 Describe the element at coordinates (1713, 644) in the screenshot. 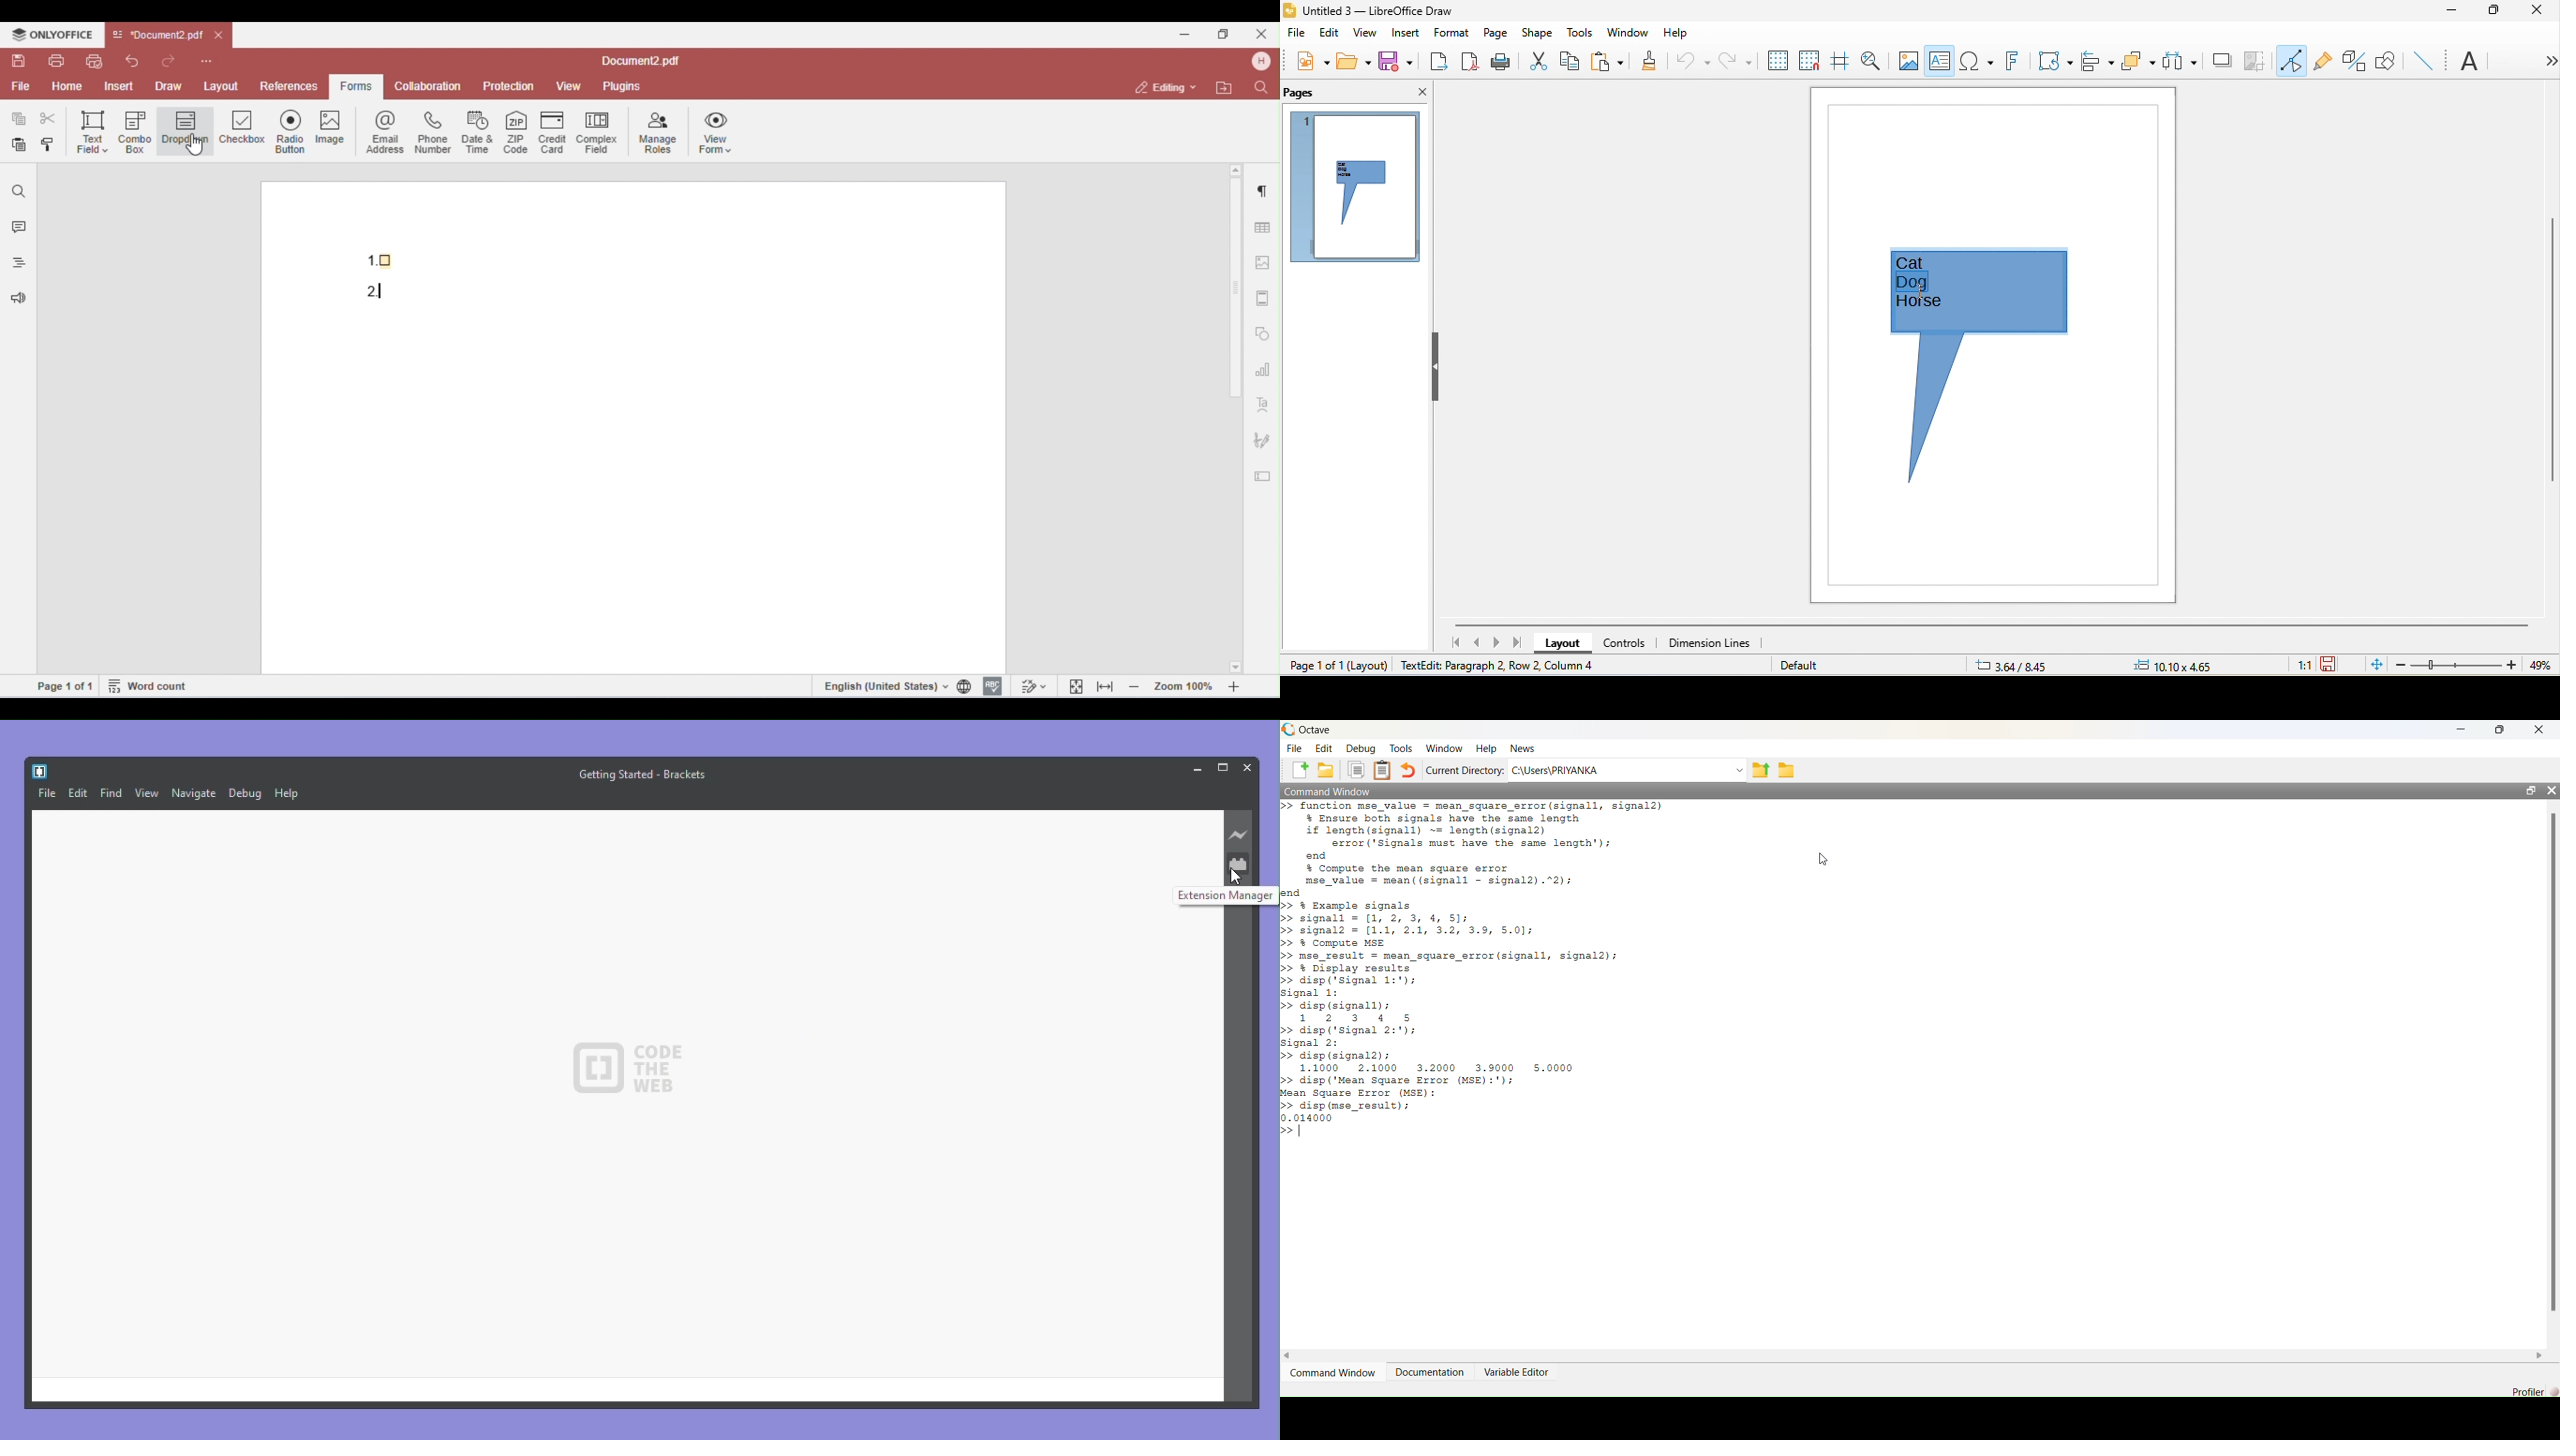

I see `dimension lines` at that location.